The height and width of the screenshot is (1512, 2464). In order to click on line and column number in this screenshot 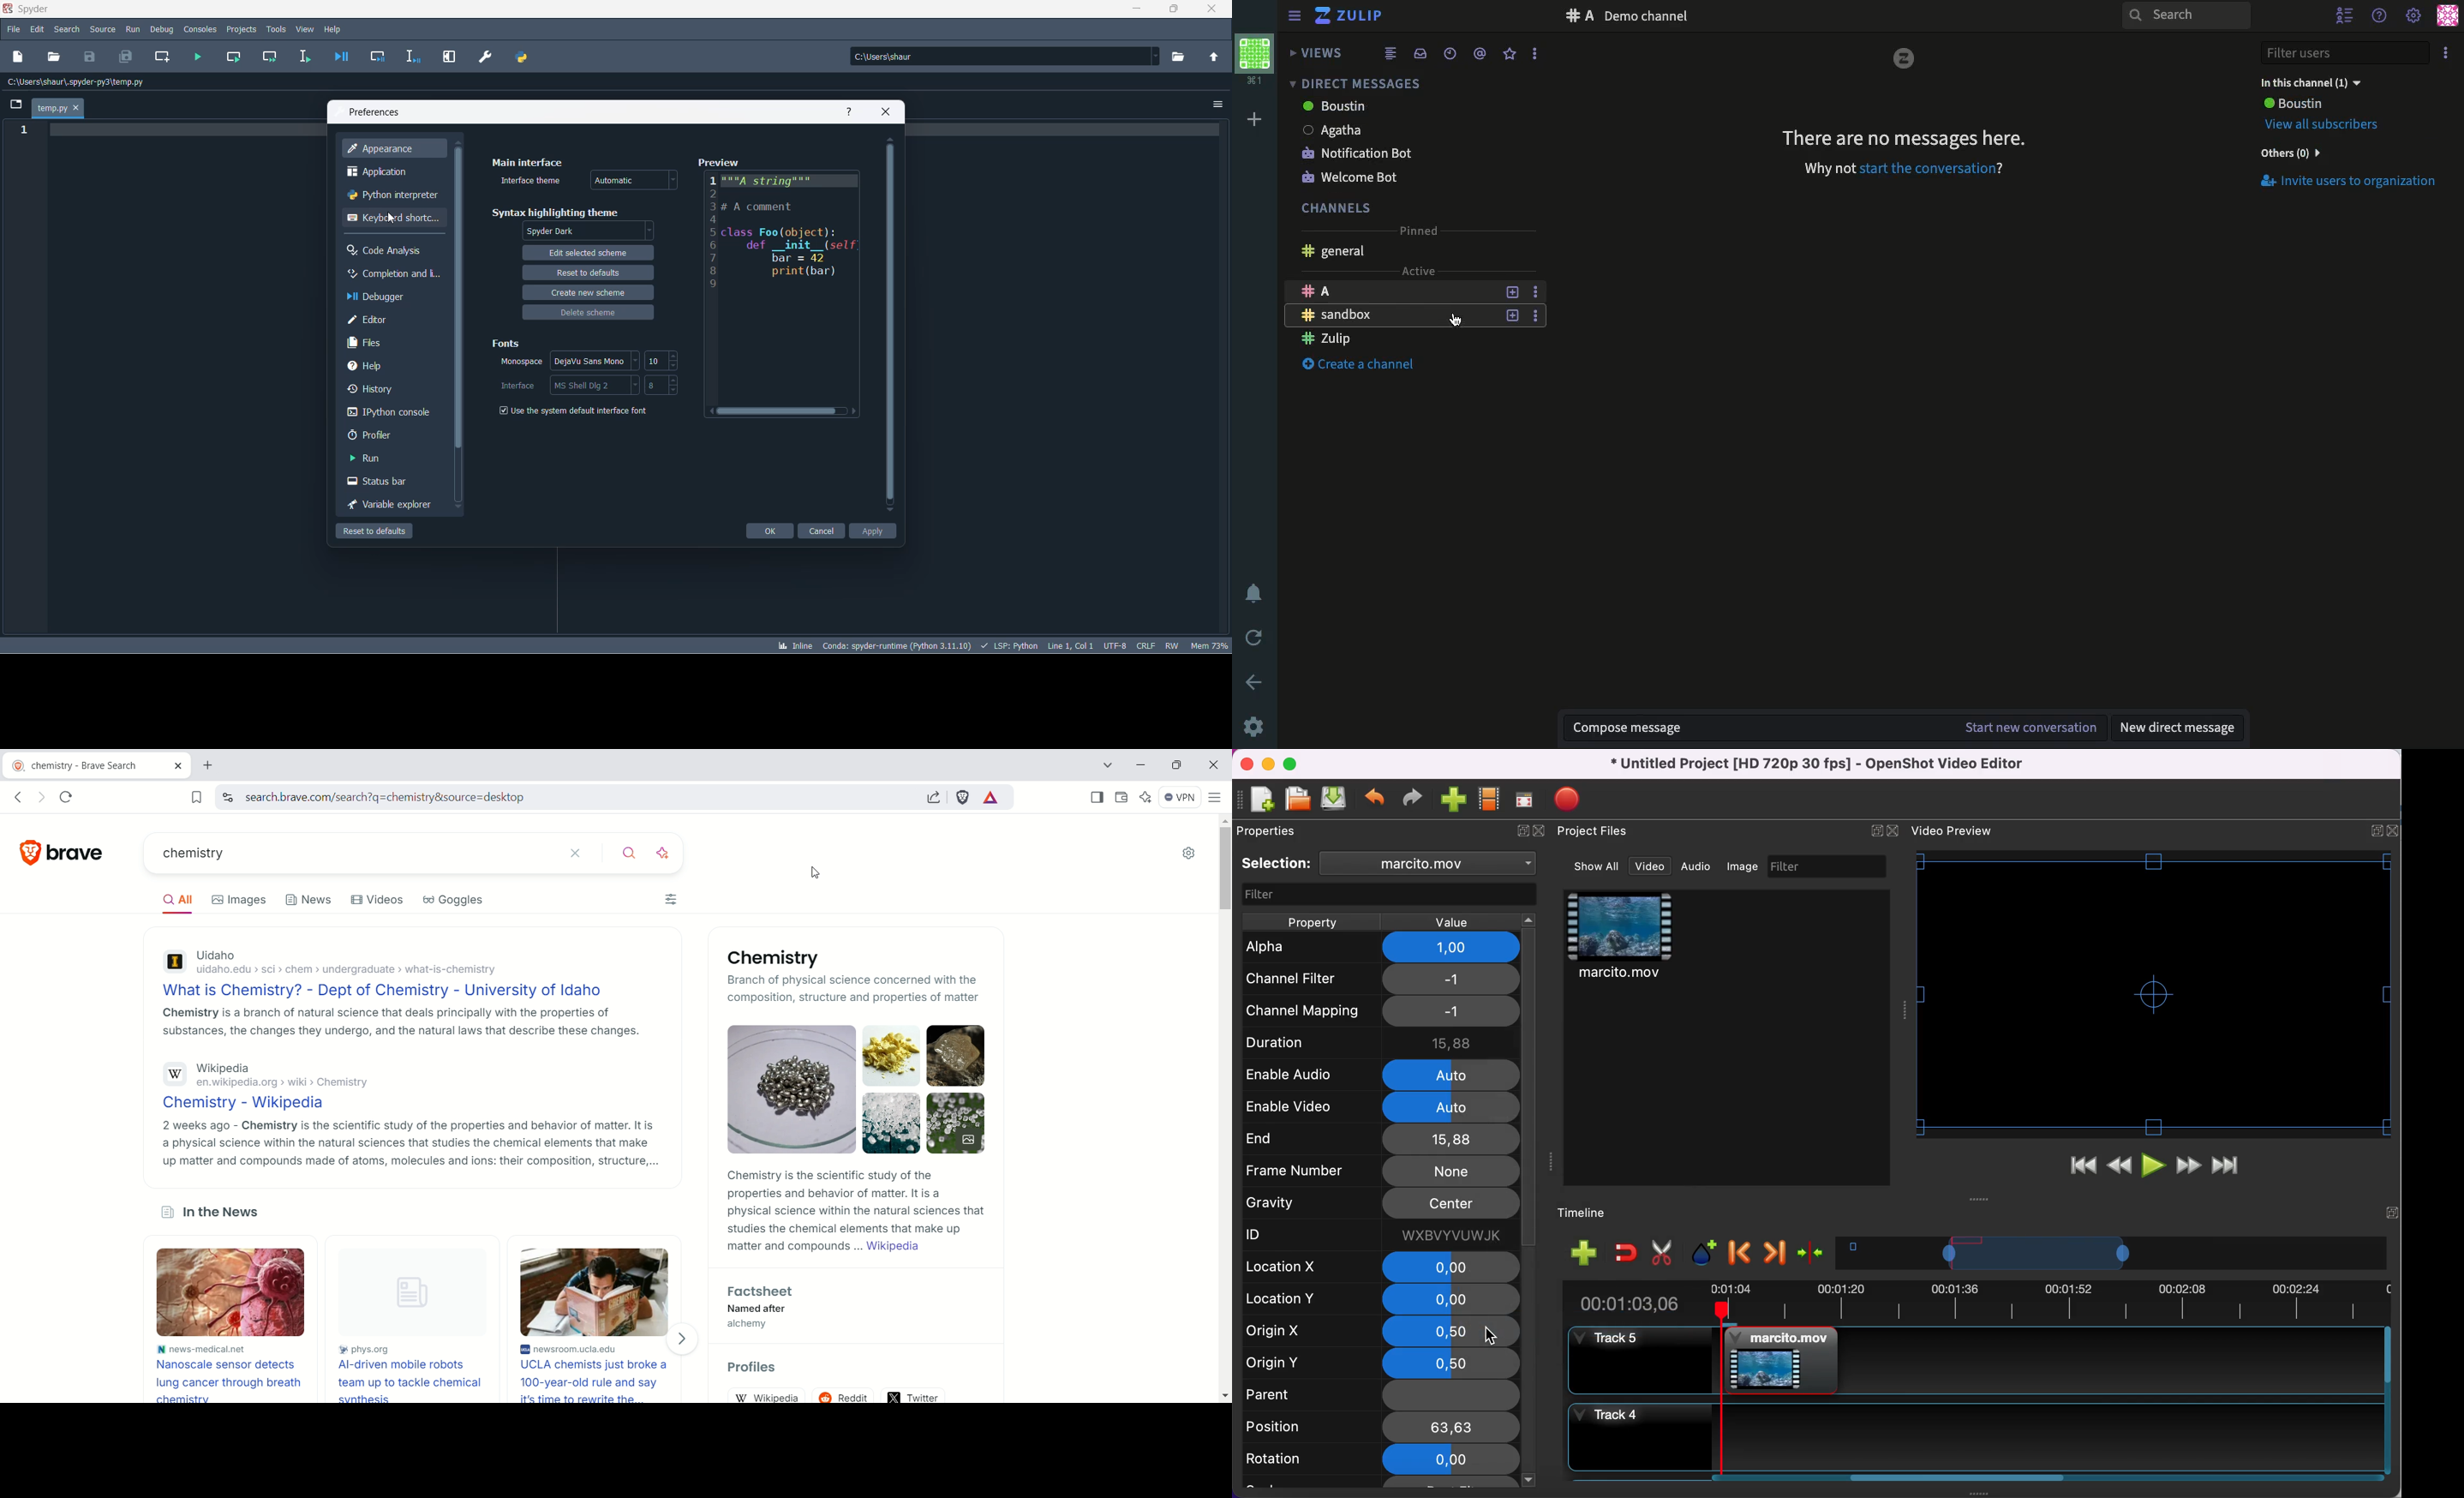, I will do `click(1071, 644)`.